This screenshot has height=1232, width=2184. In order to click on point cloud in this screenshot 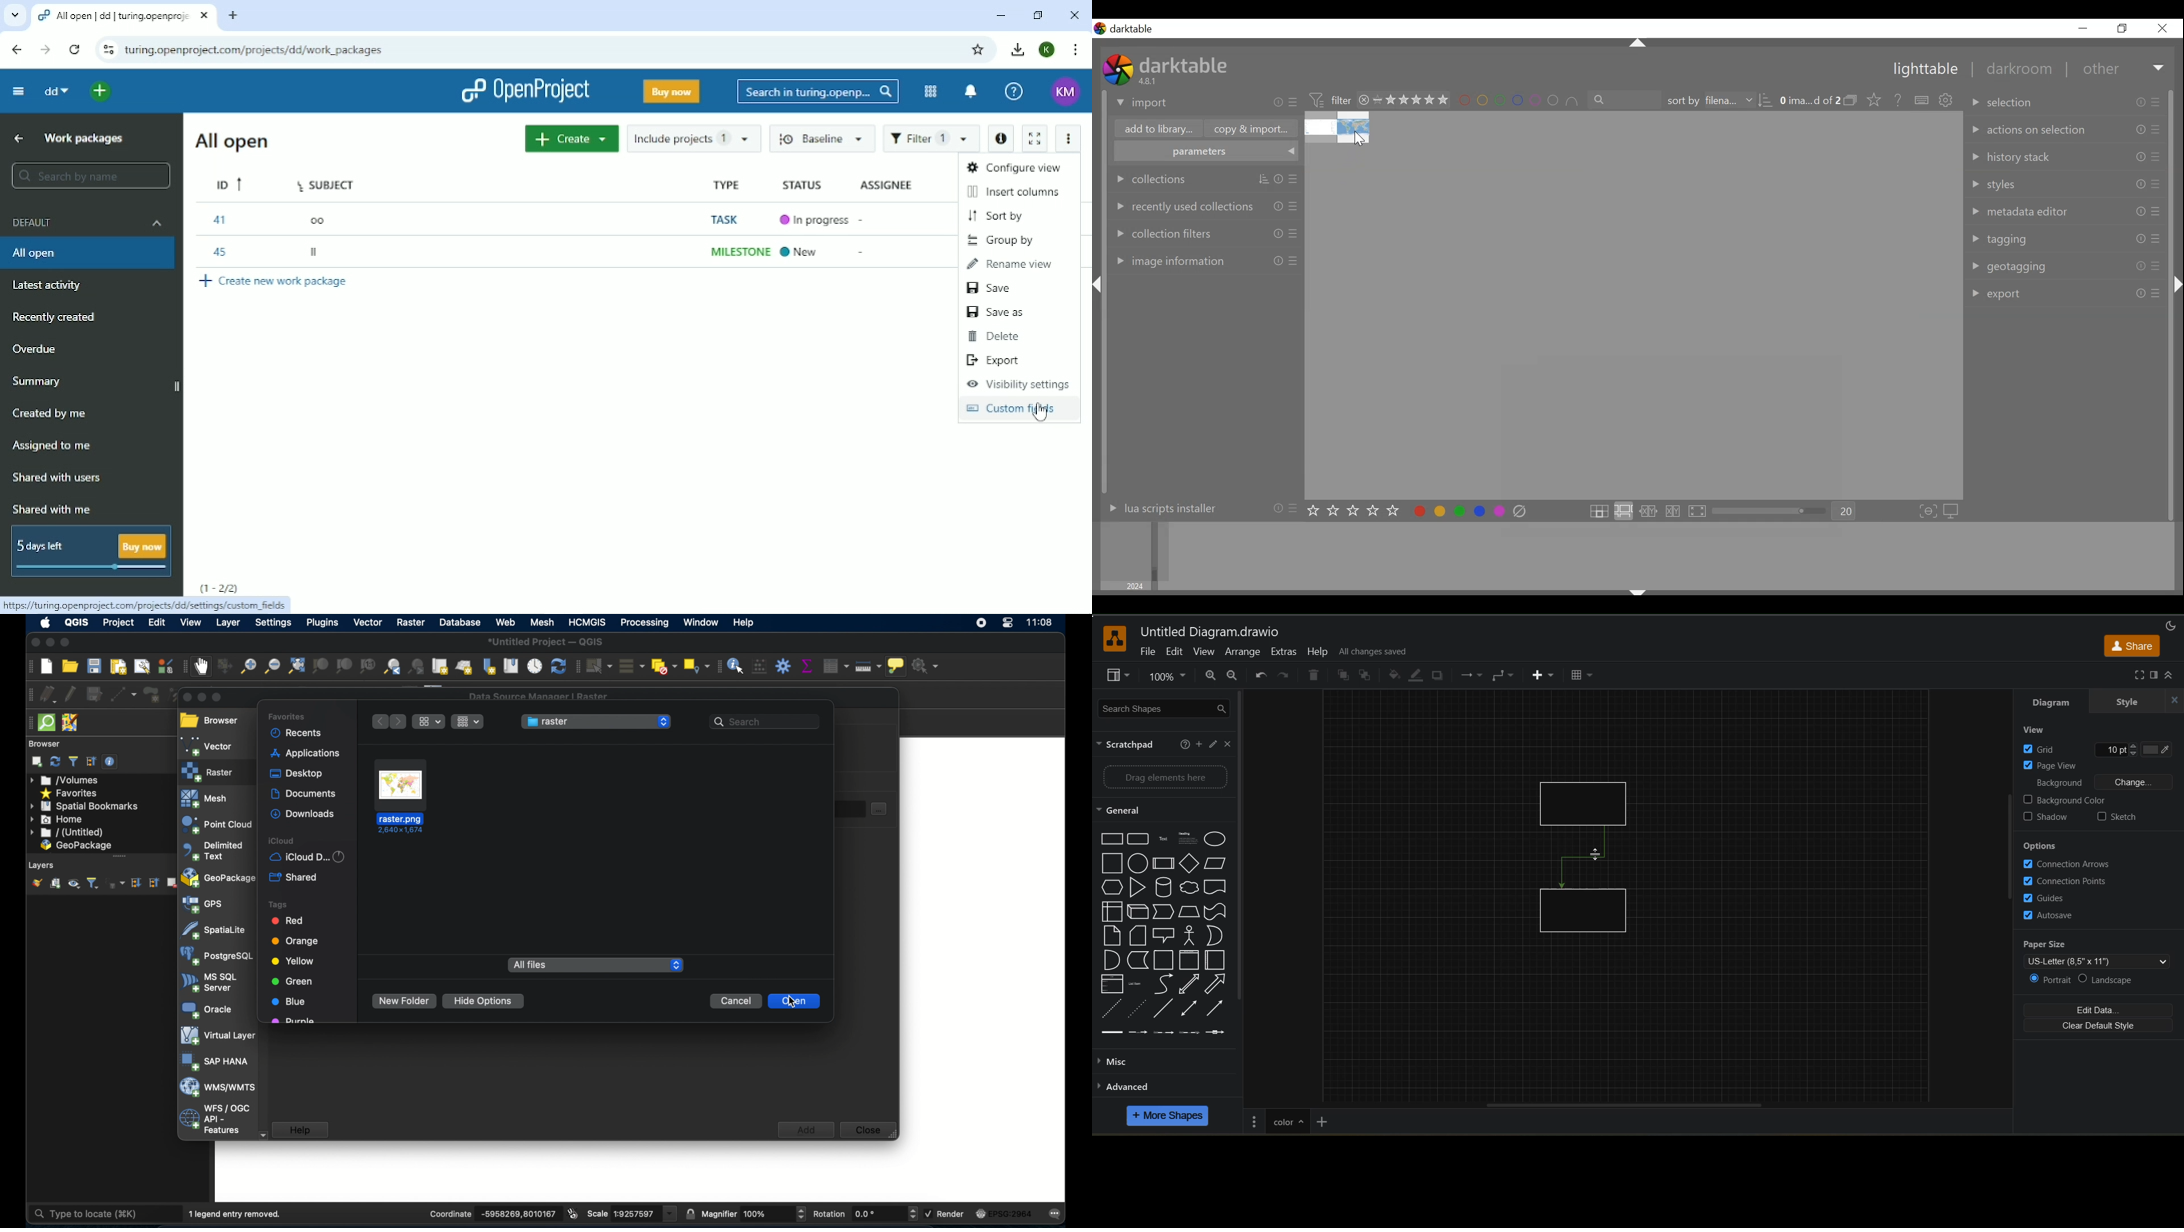, I will do `click(216, 825)`.